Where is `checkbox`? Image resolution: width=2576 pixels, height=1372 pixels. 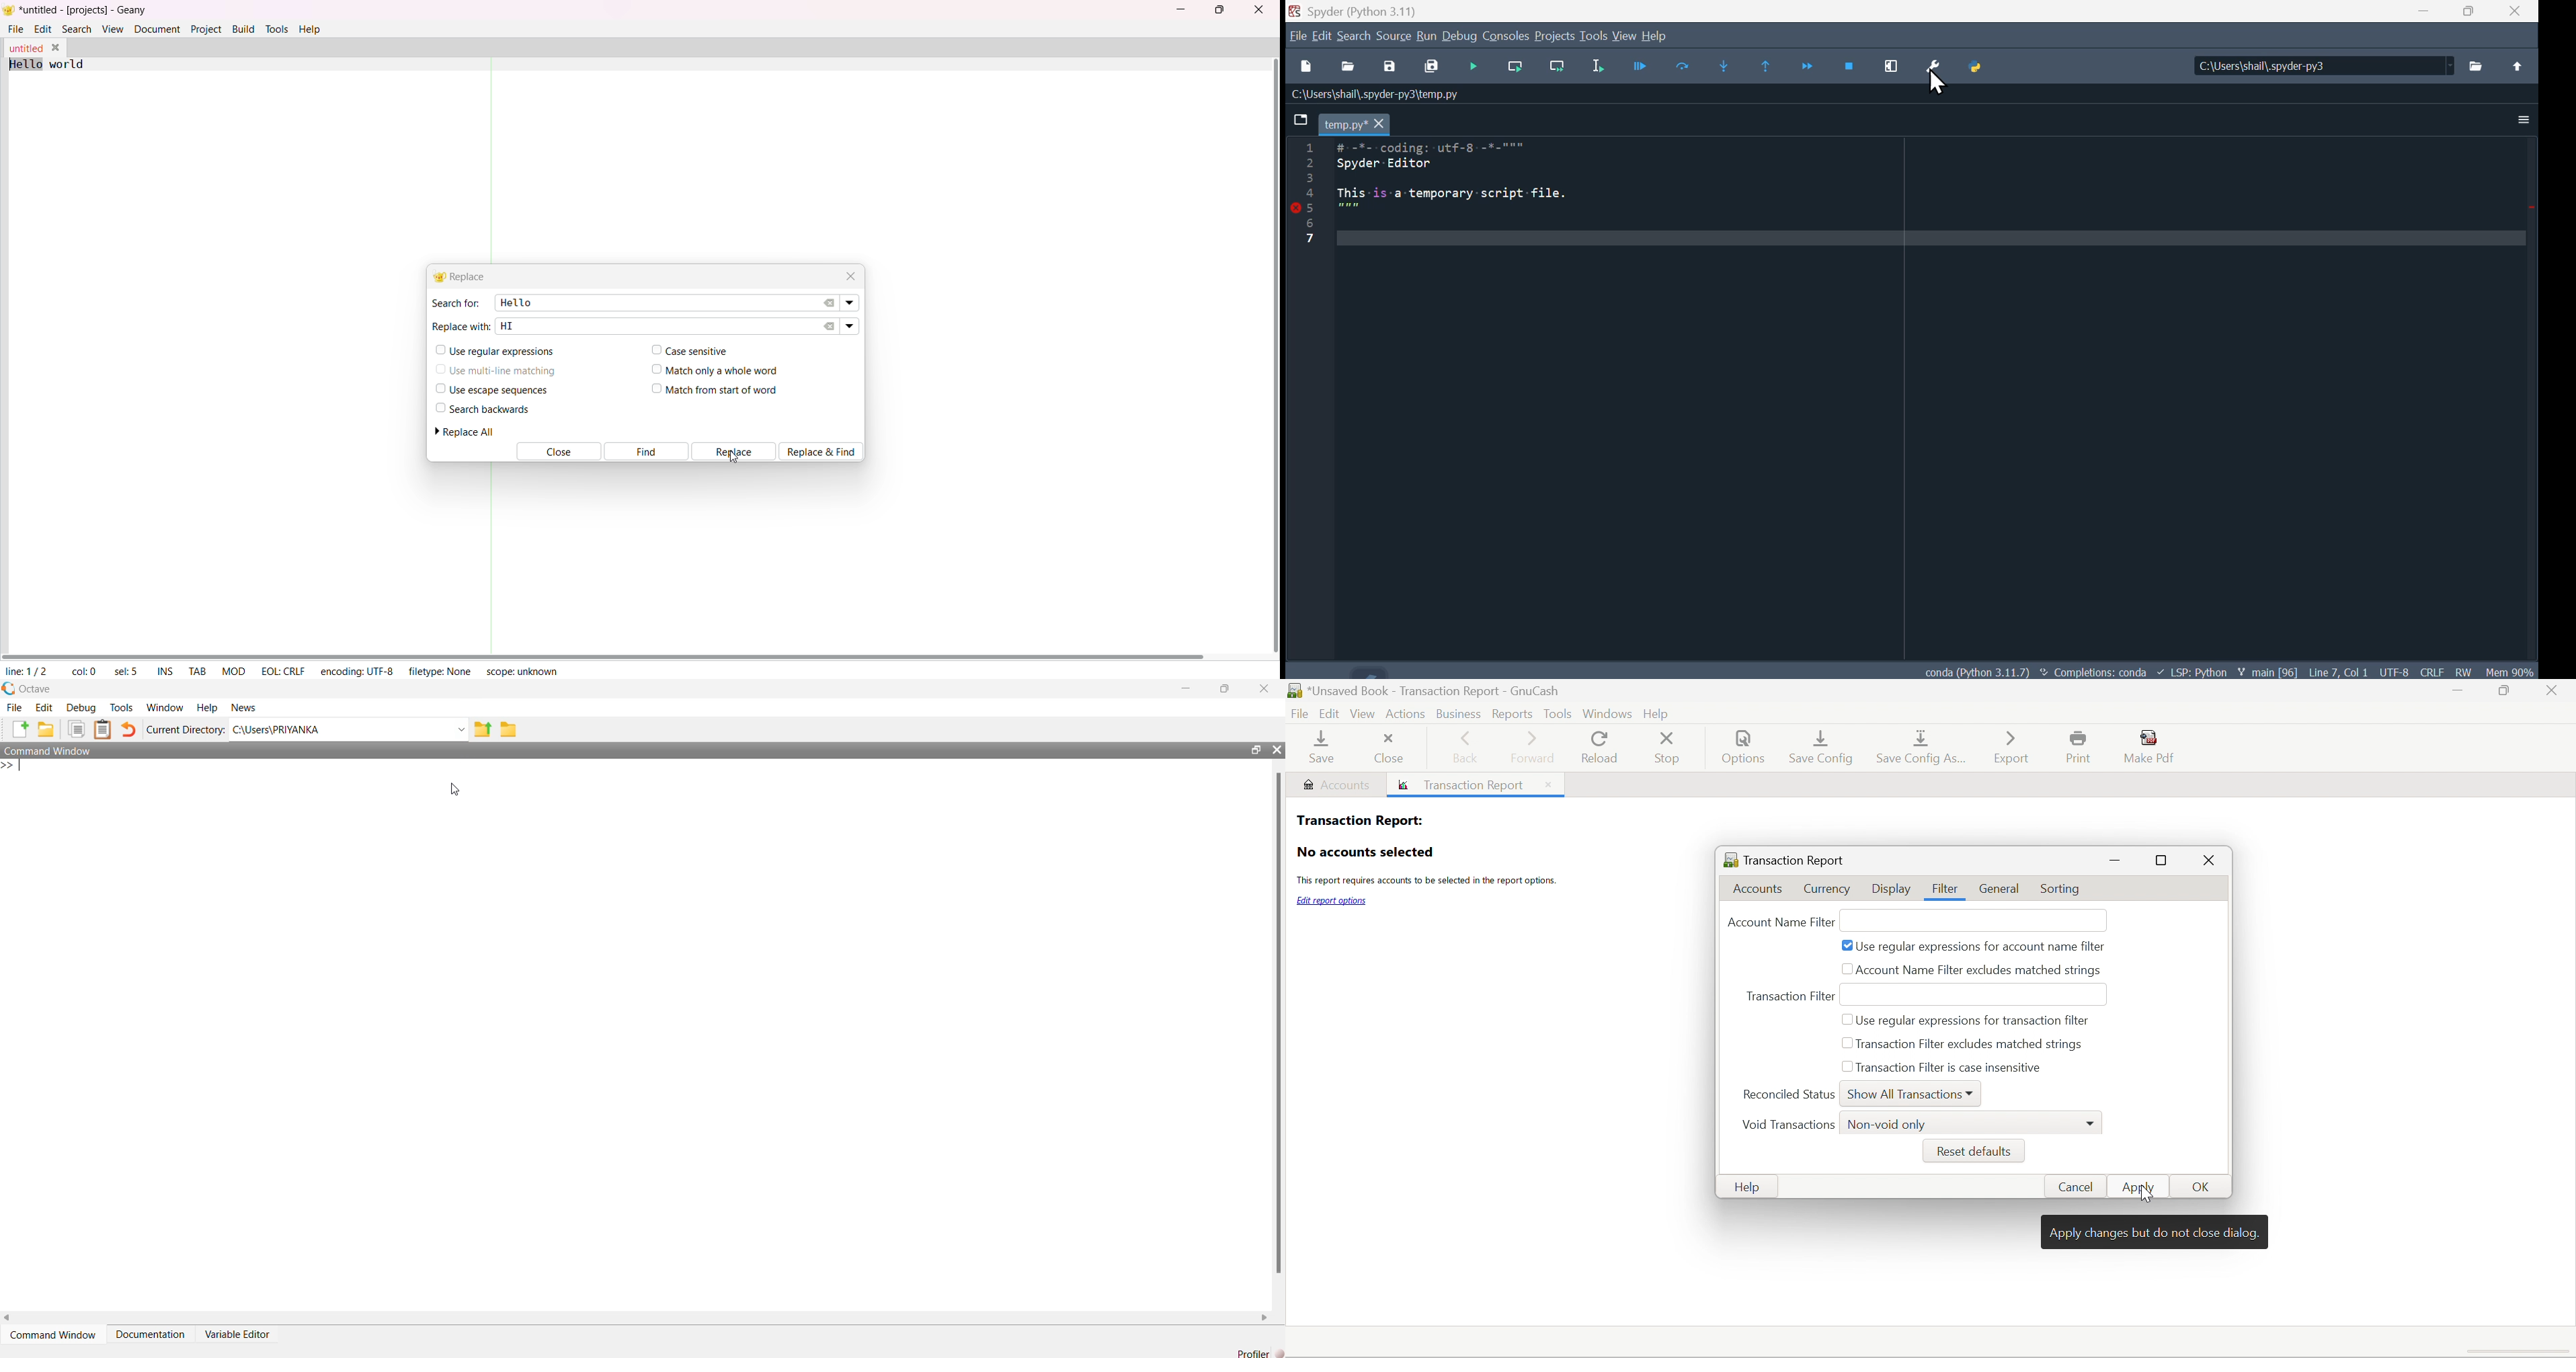
checkbox is located at coordinates (1849, 1045).